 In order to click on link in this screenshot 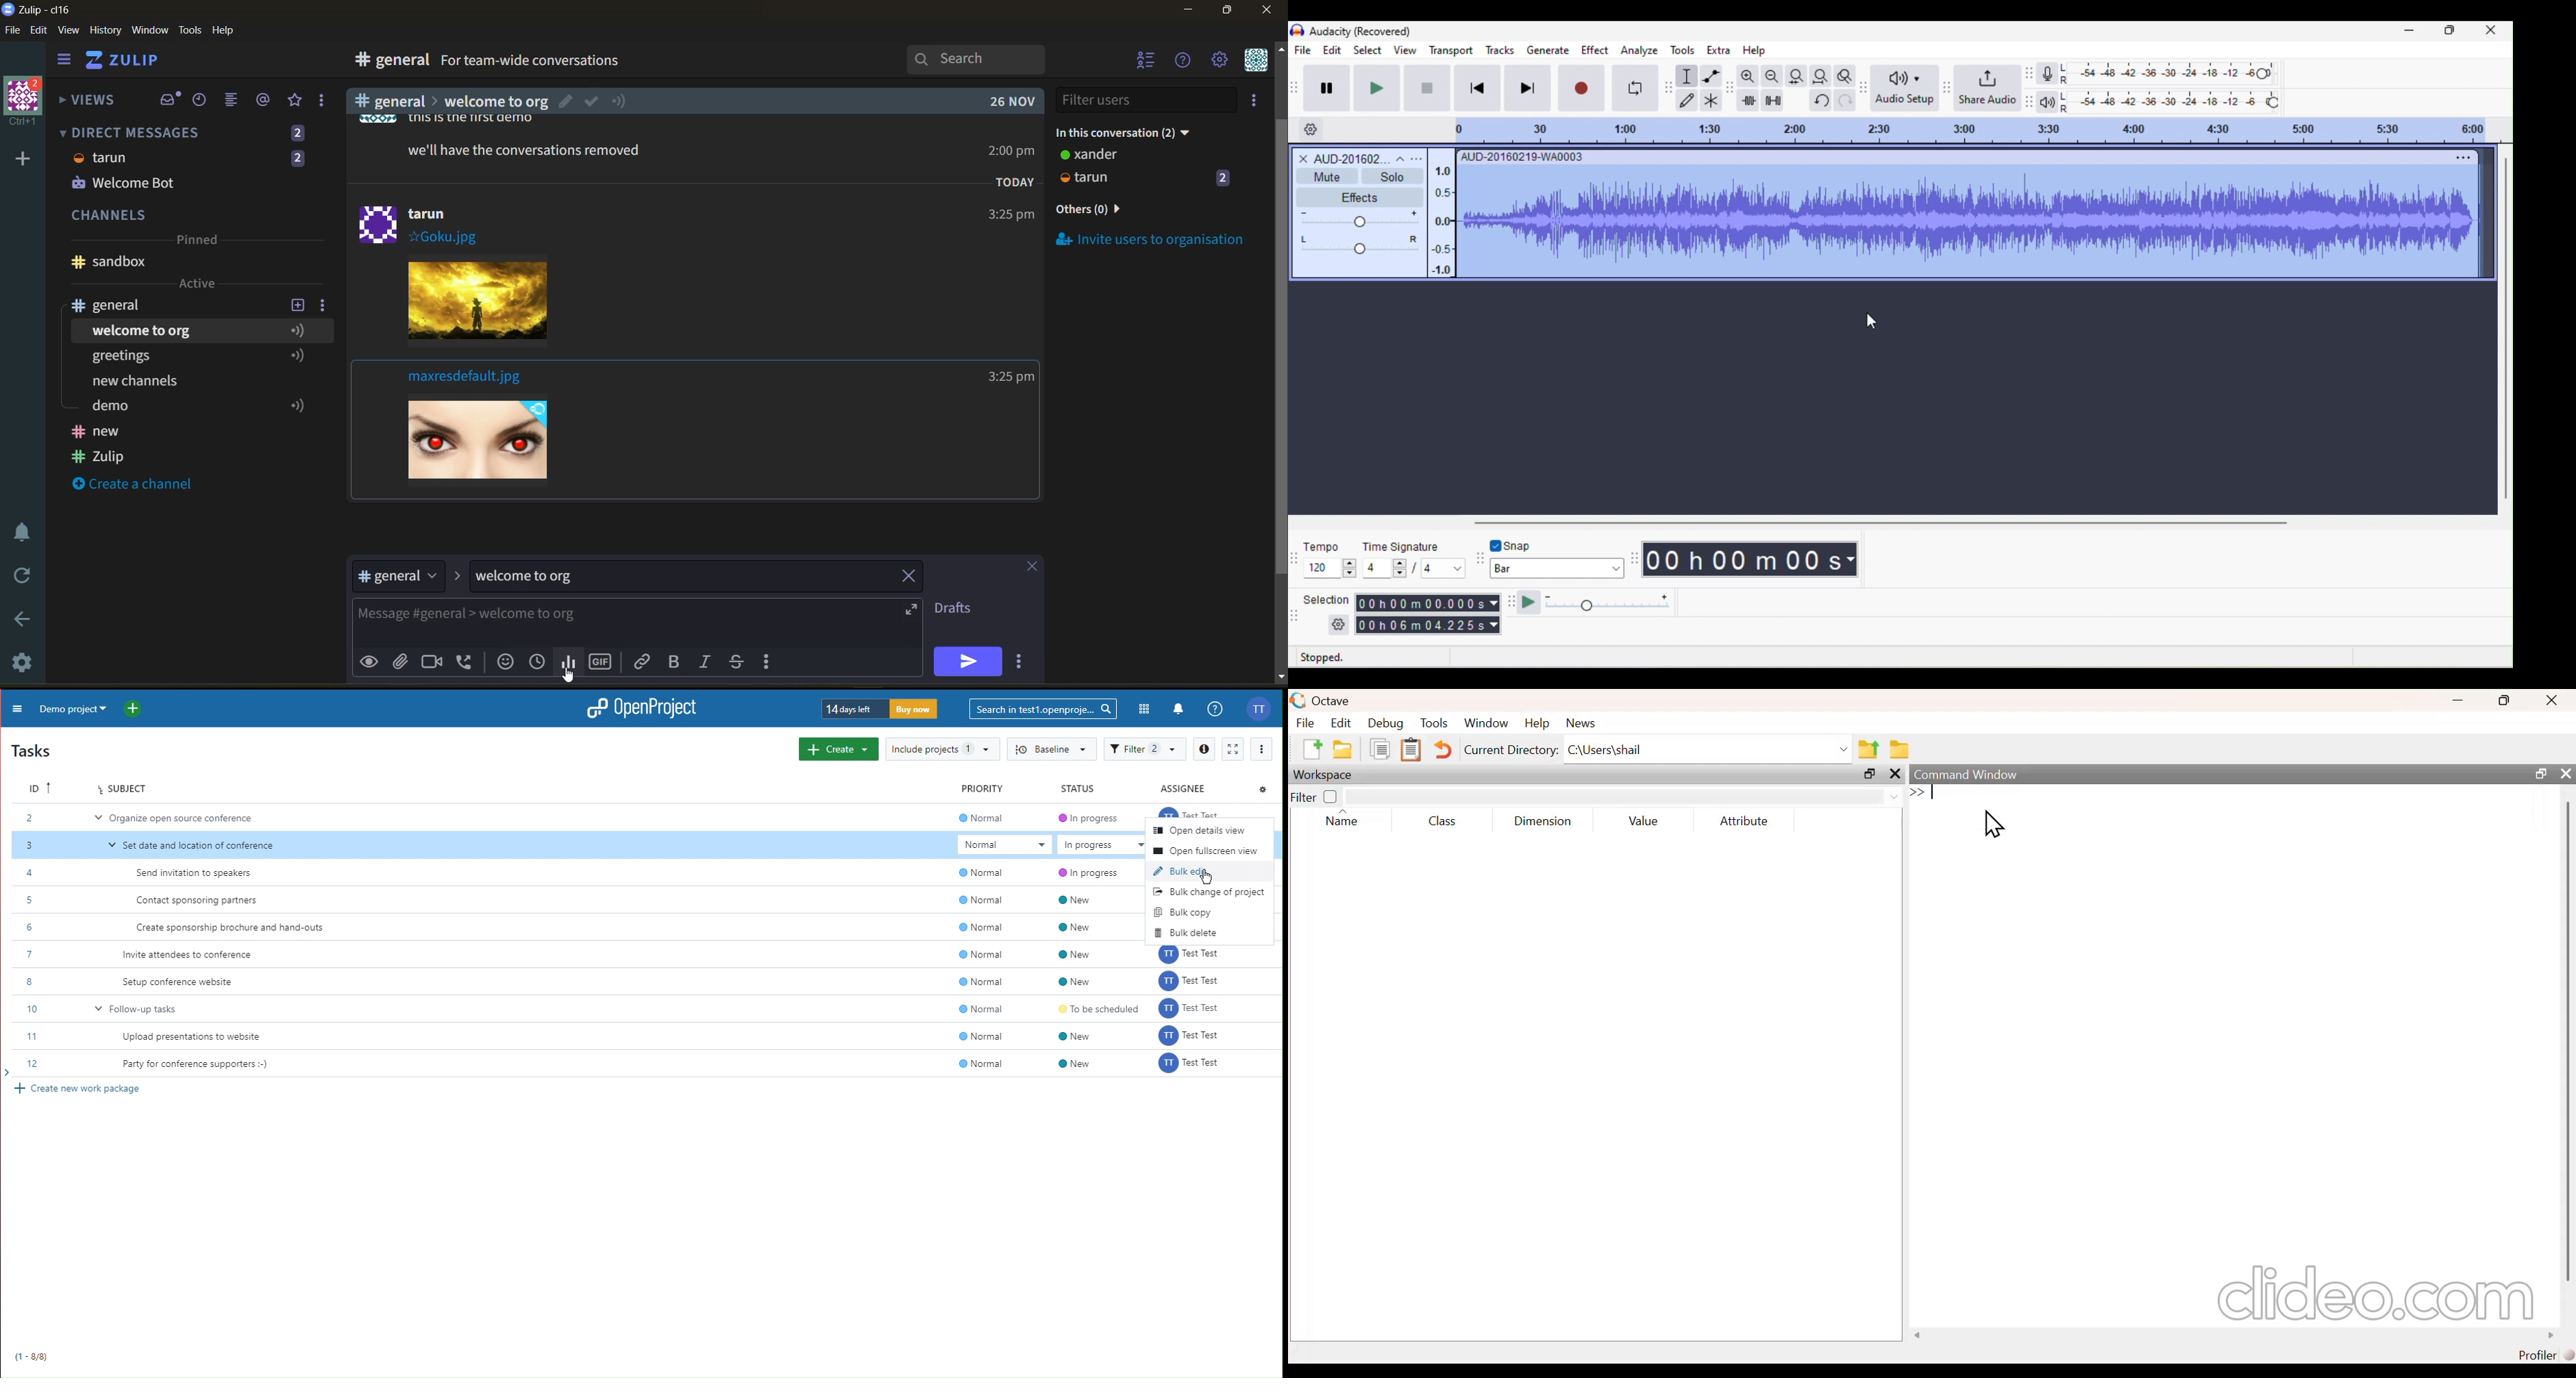, I will do `click(643, 661)`.